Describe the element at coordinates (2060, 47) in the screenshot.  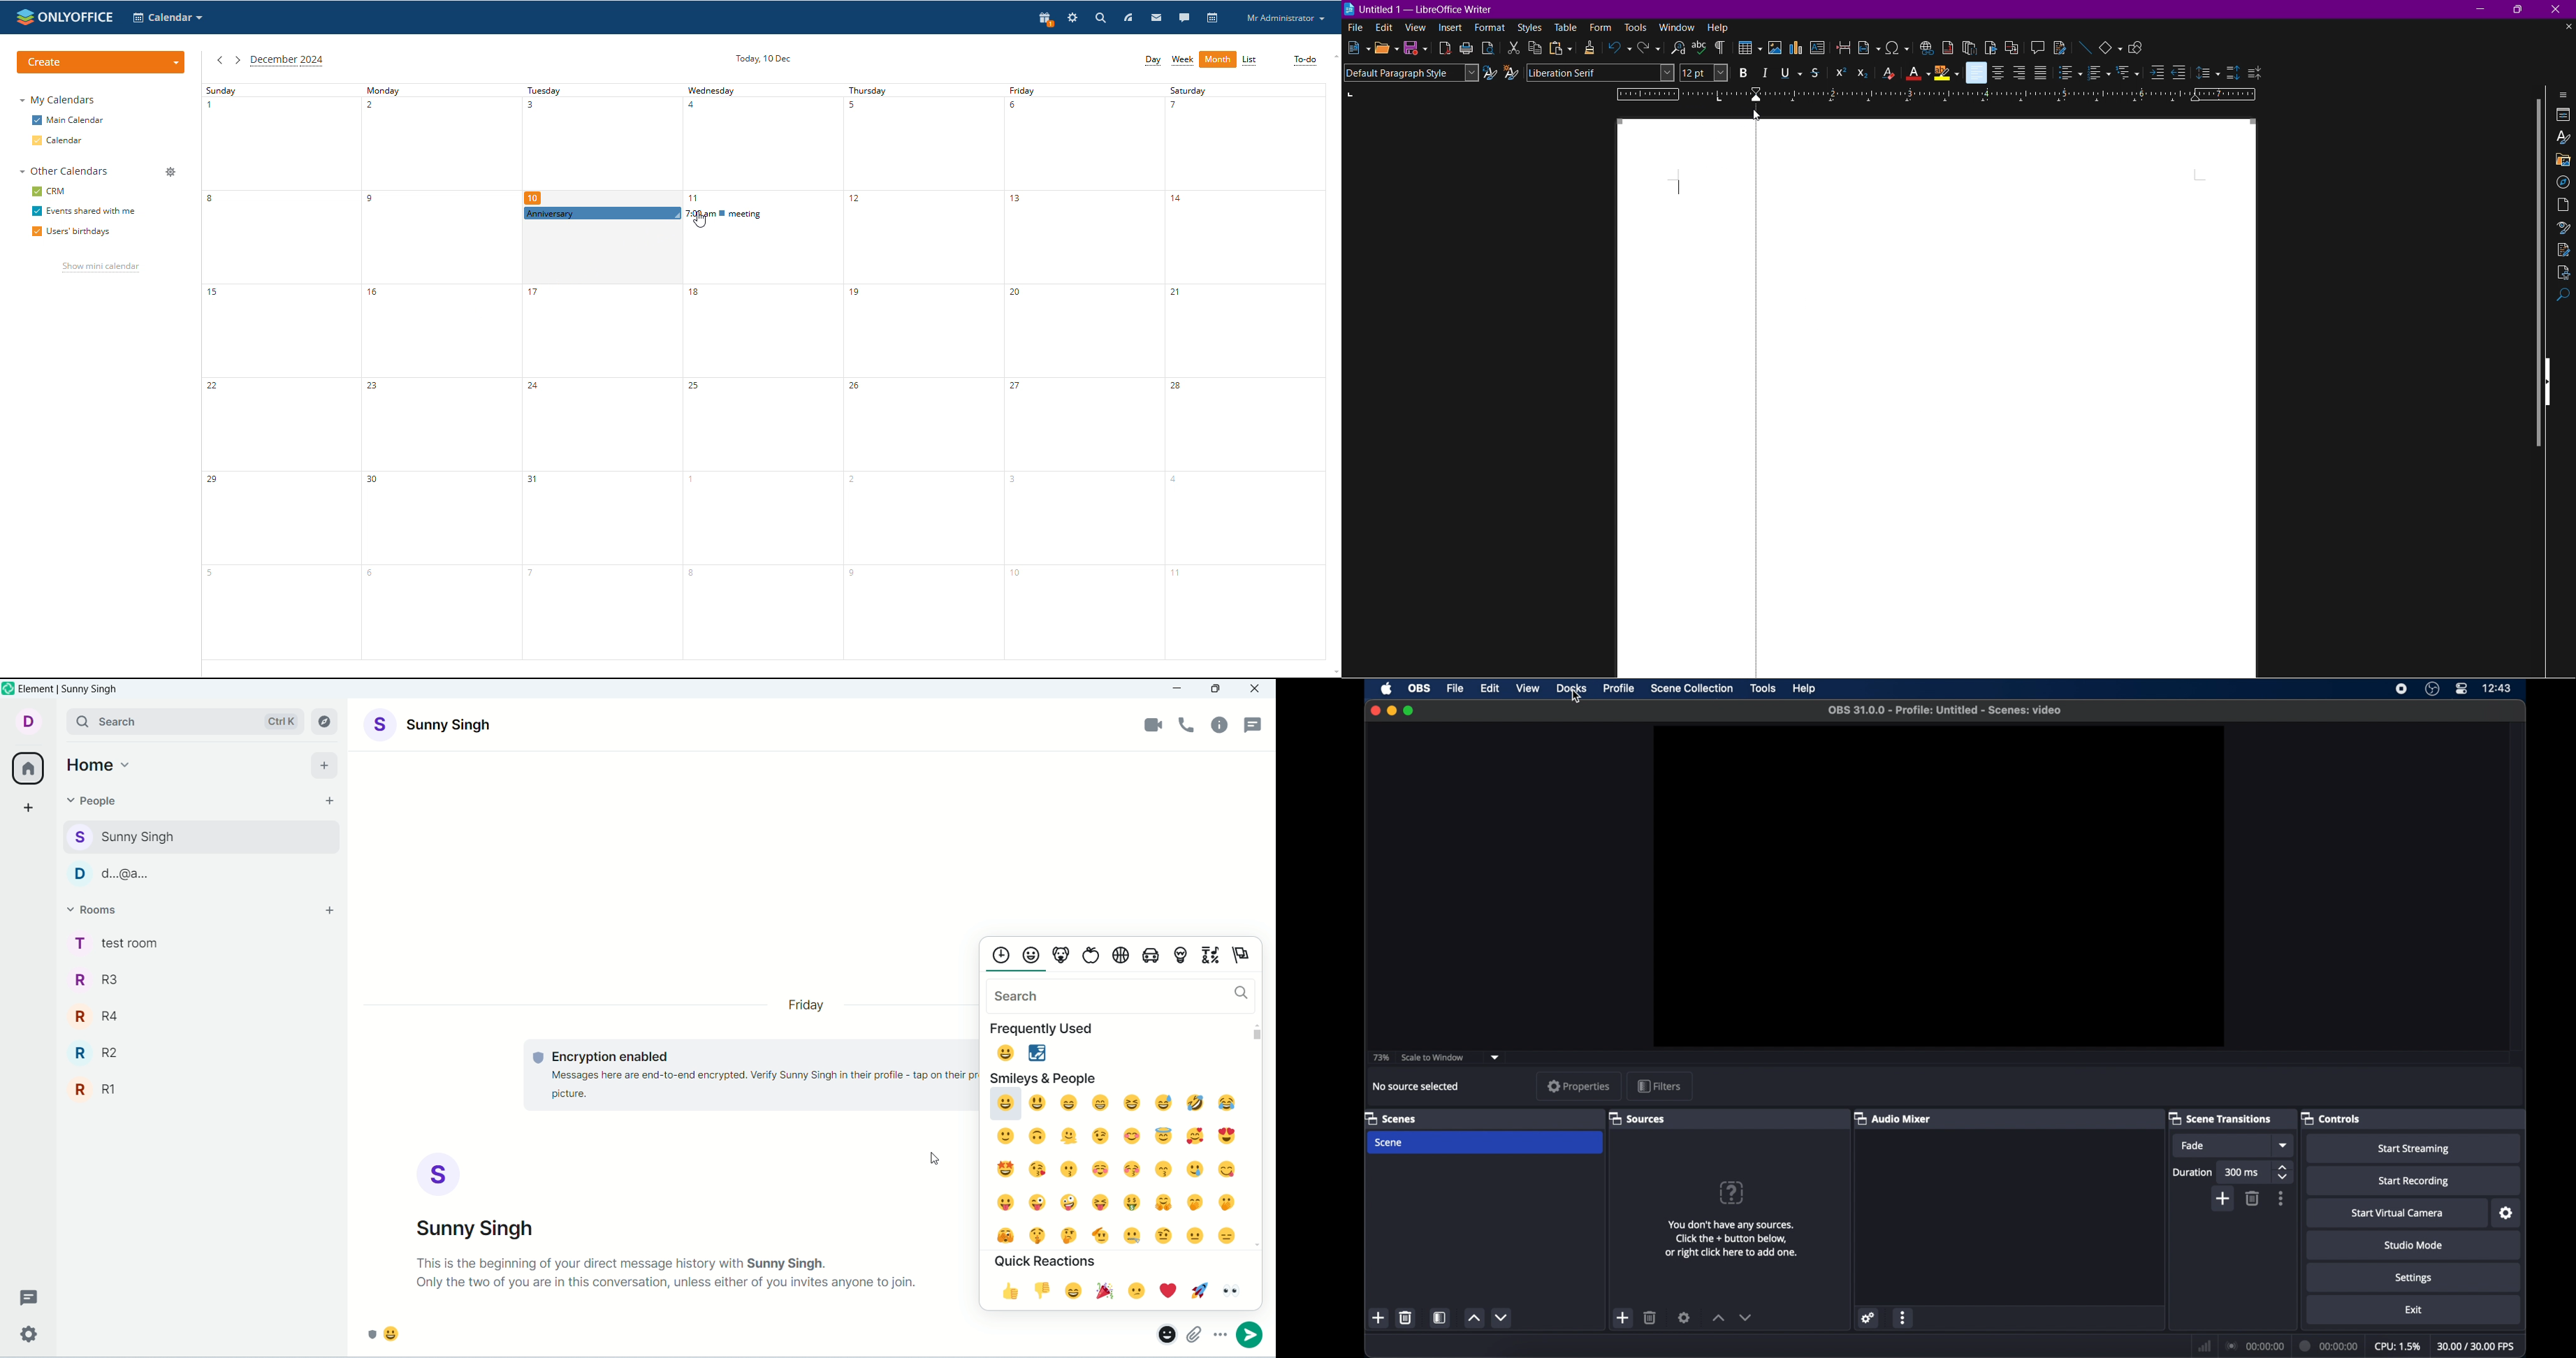
I see `Show Track Changes Functions` at that location.